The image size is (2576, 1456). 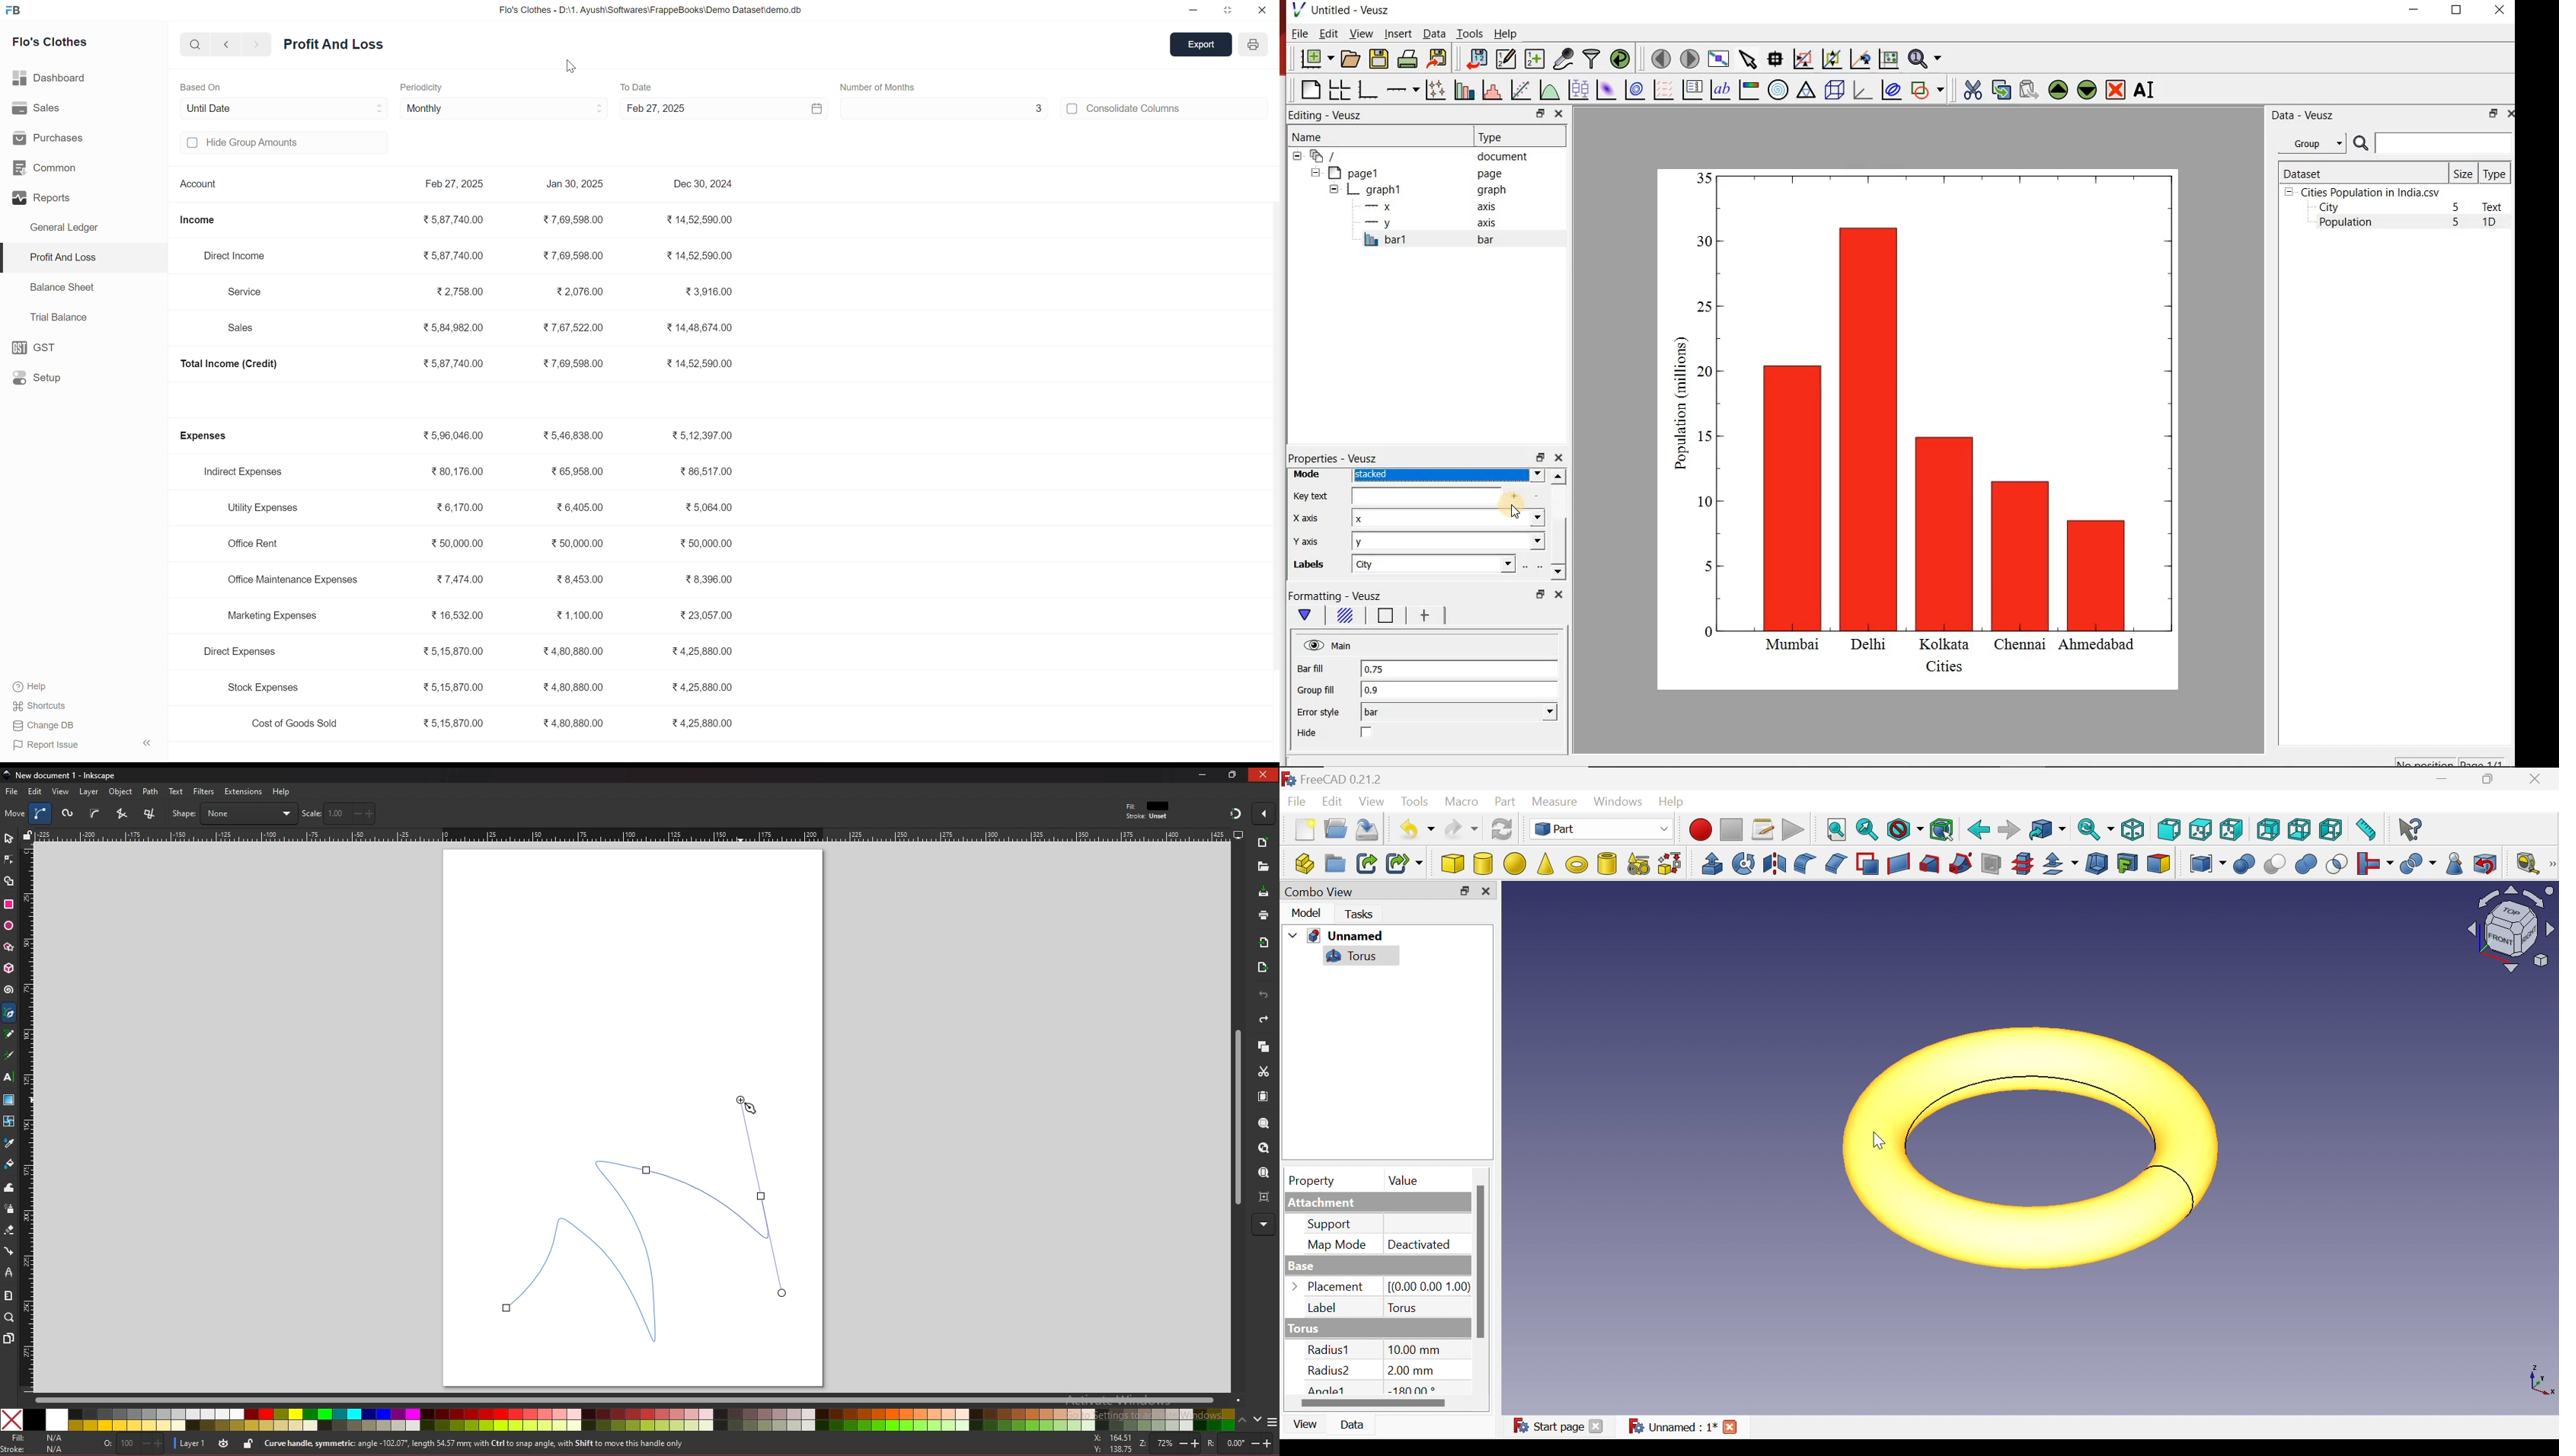 What do you see at coordinates (73, 728) in the screenshot?
I see `Change DB` at bounding box center [73, 728].